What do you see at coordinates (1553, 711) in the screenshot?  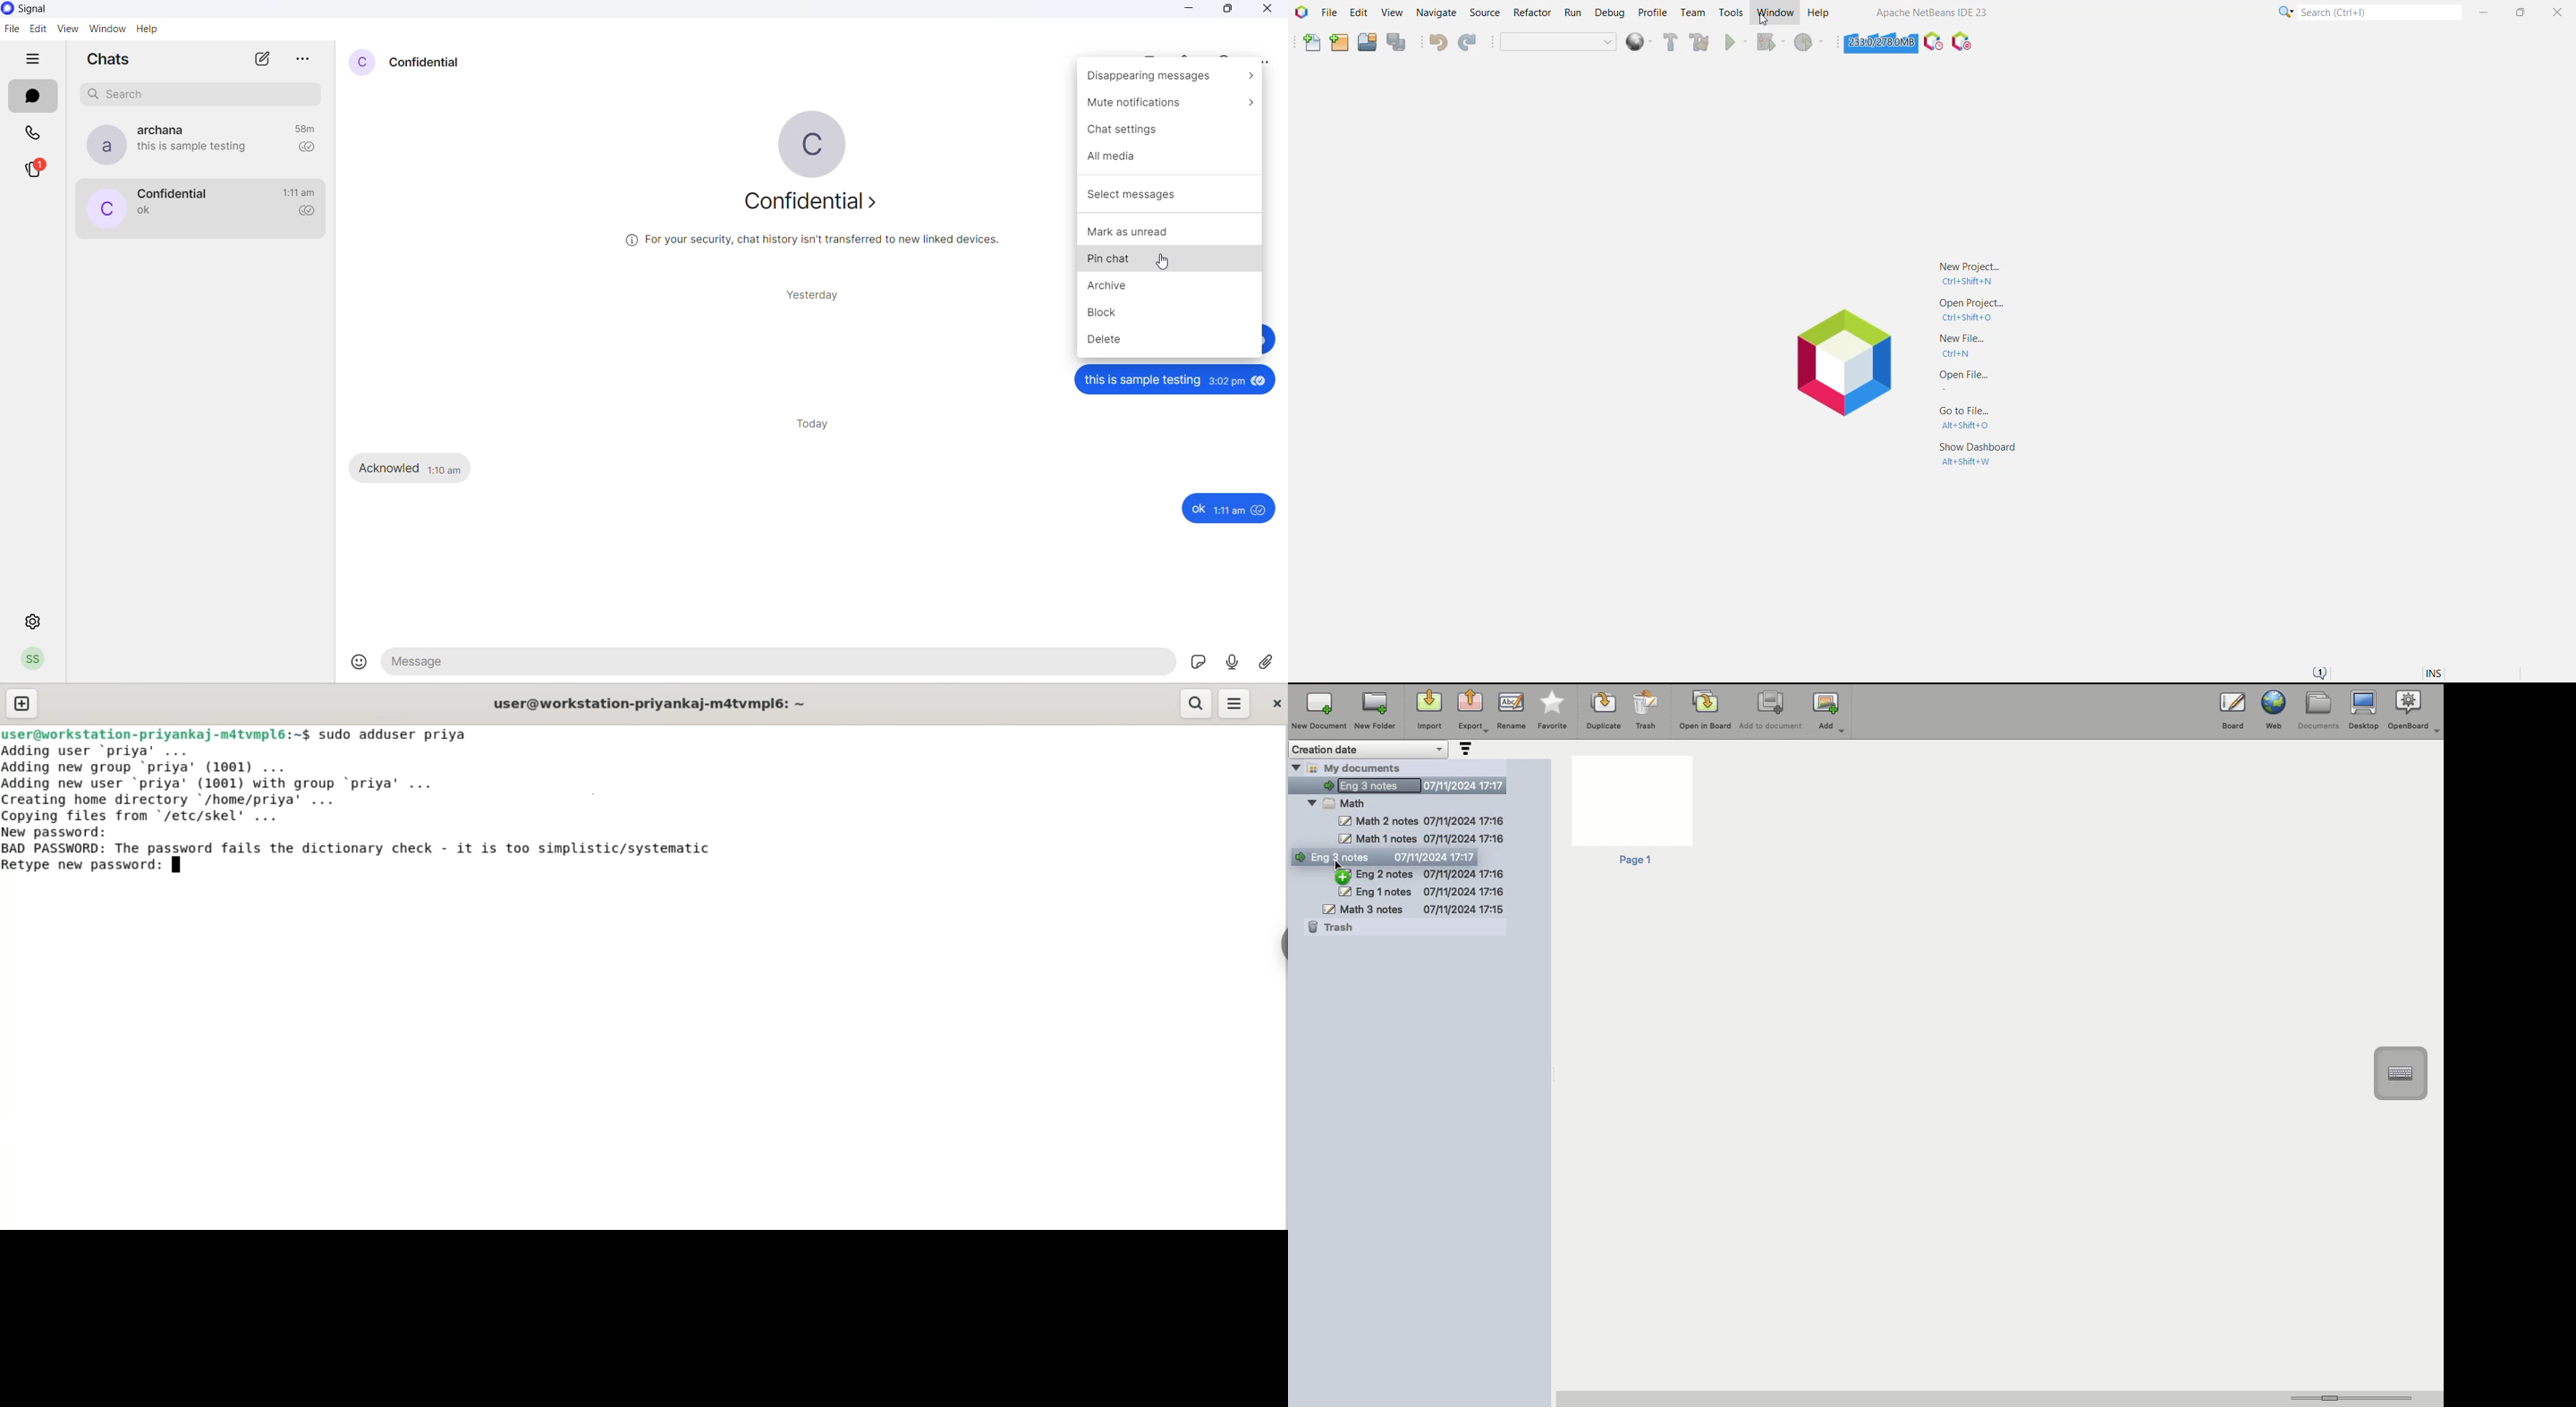 I see `Favorite` at bounding box center [1553, 711].